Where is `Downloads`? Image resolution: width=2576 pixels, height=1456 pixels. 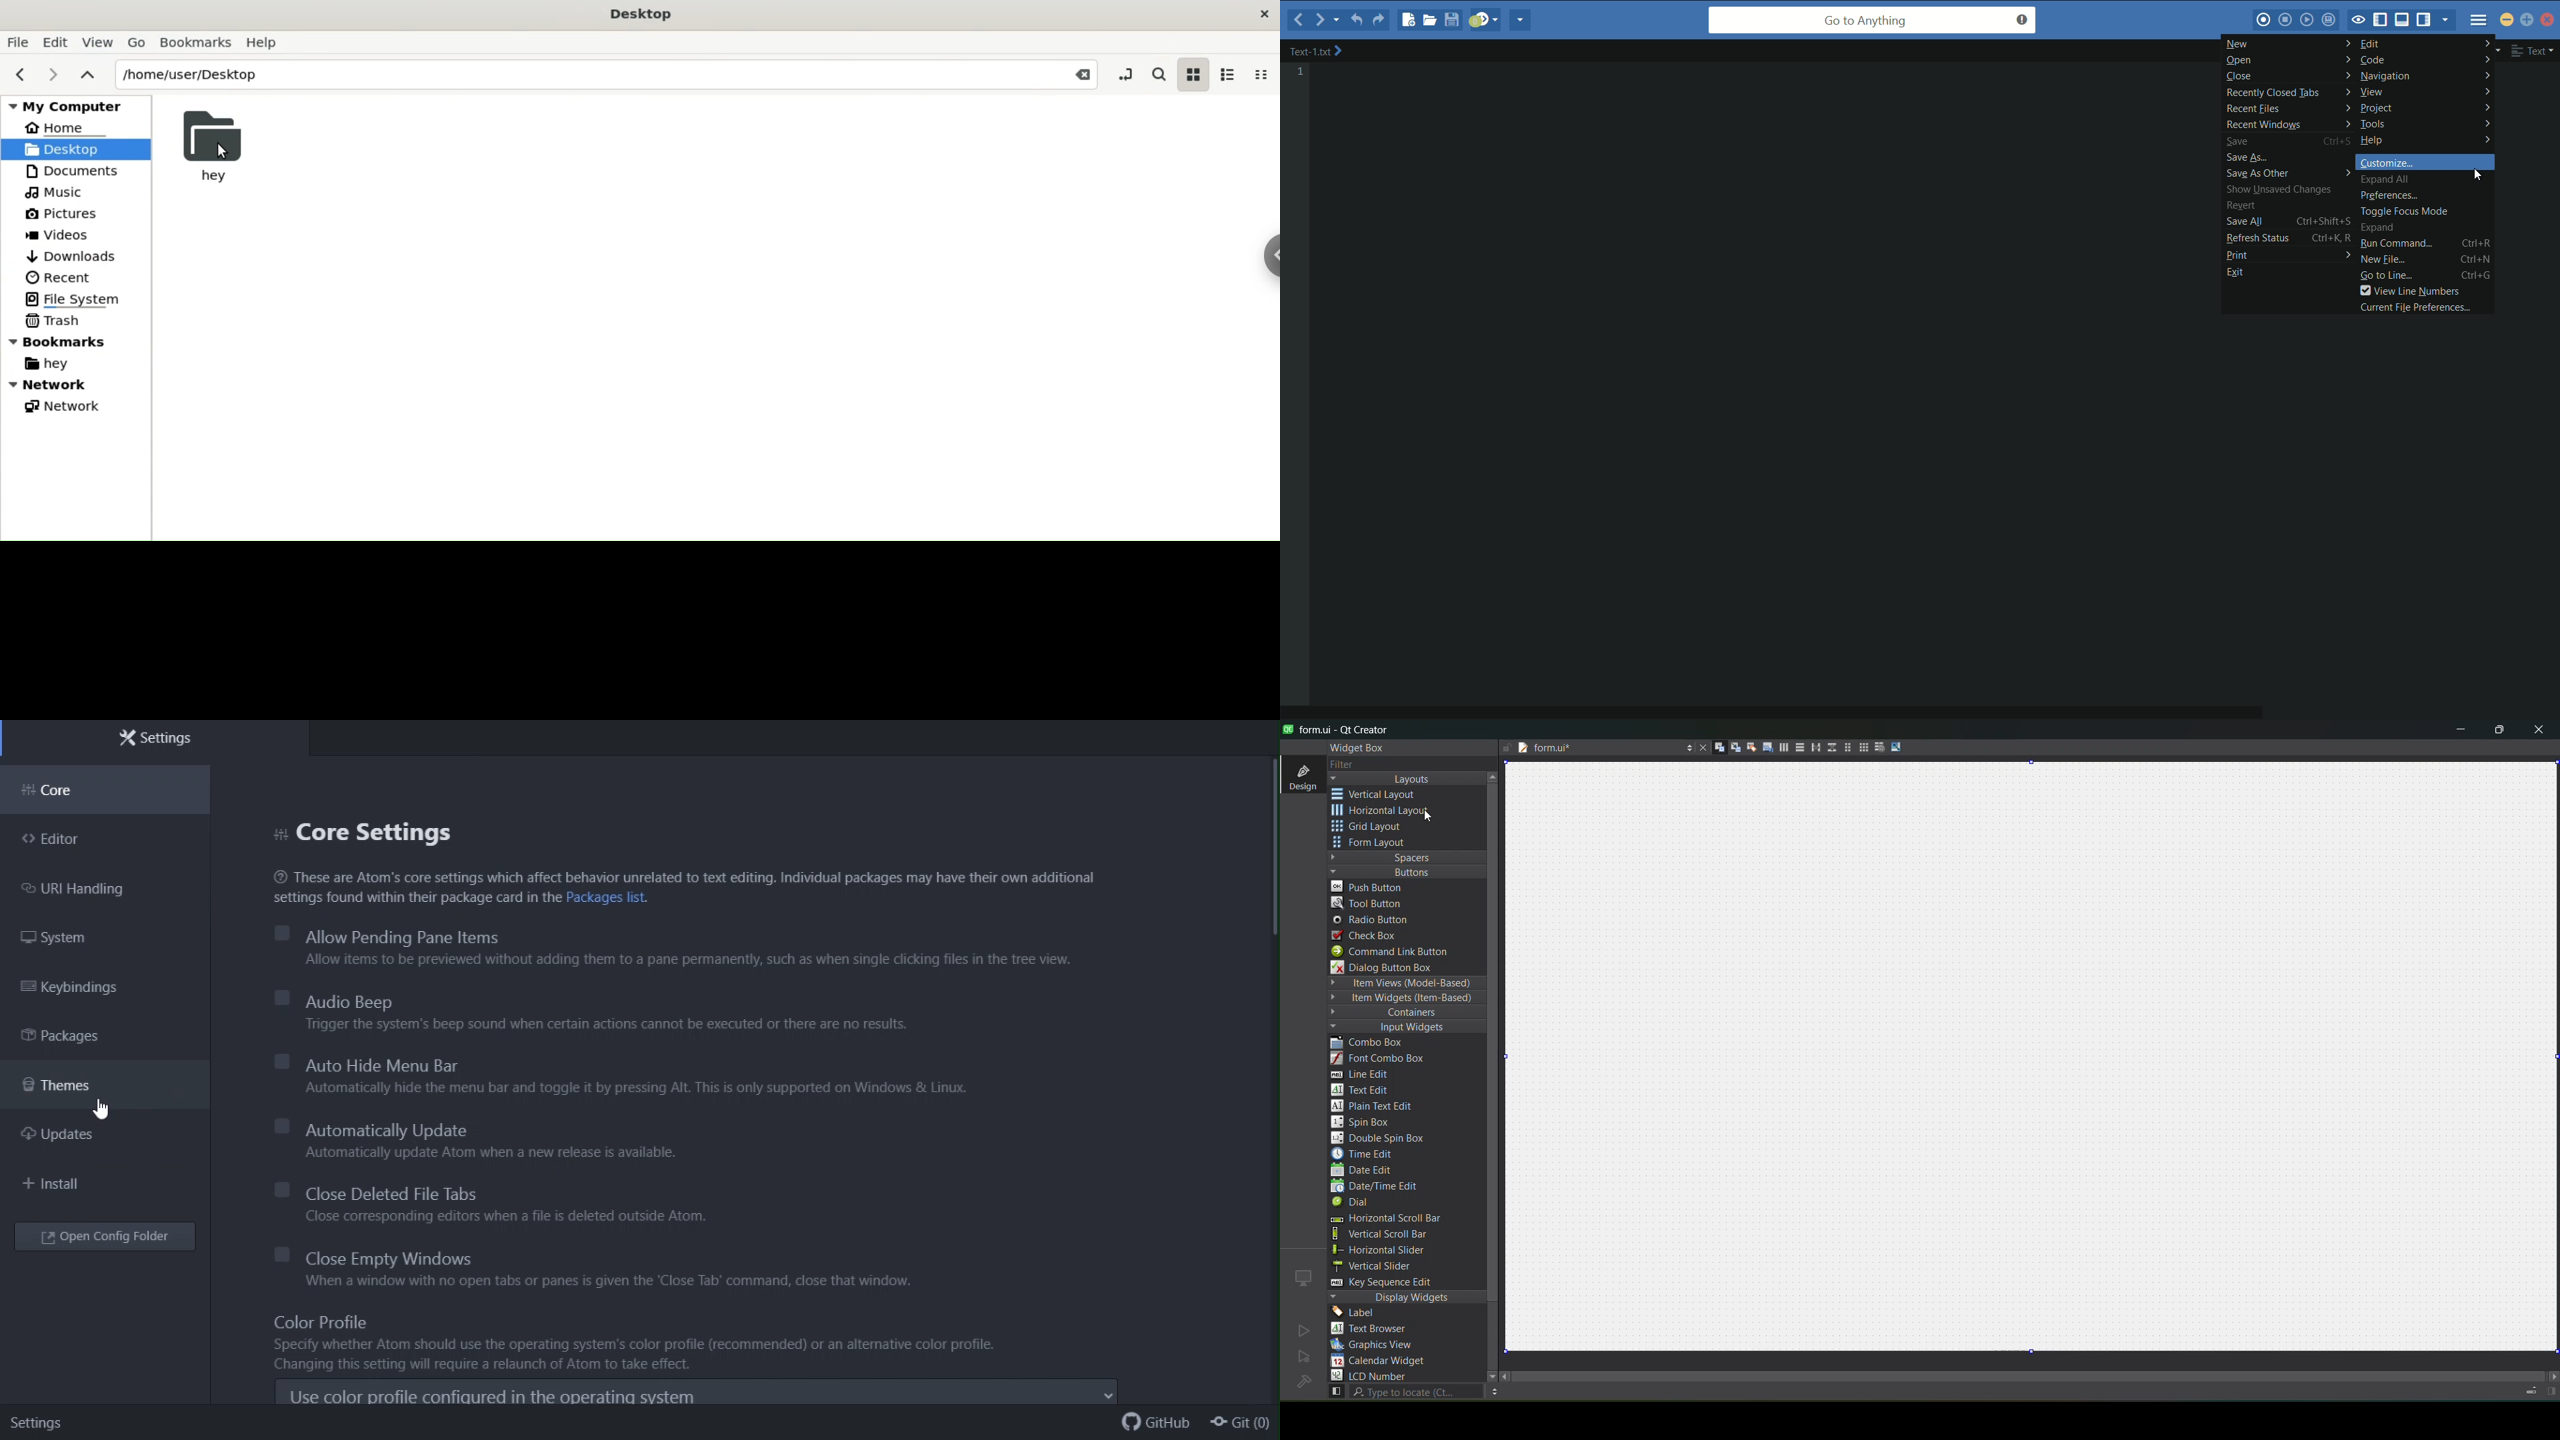
Downloads is located at coordinates (77, 256).